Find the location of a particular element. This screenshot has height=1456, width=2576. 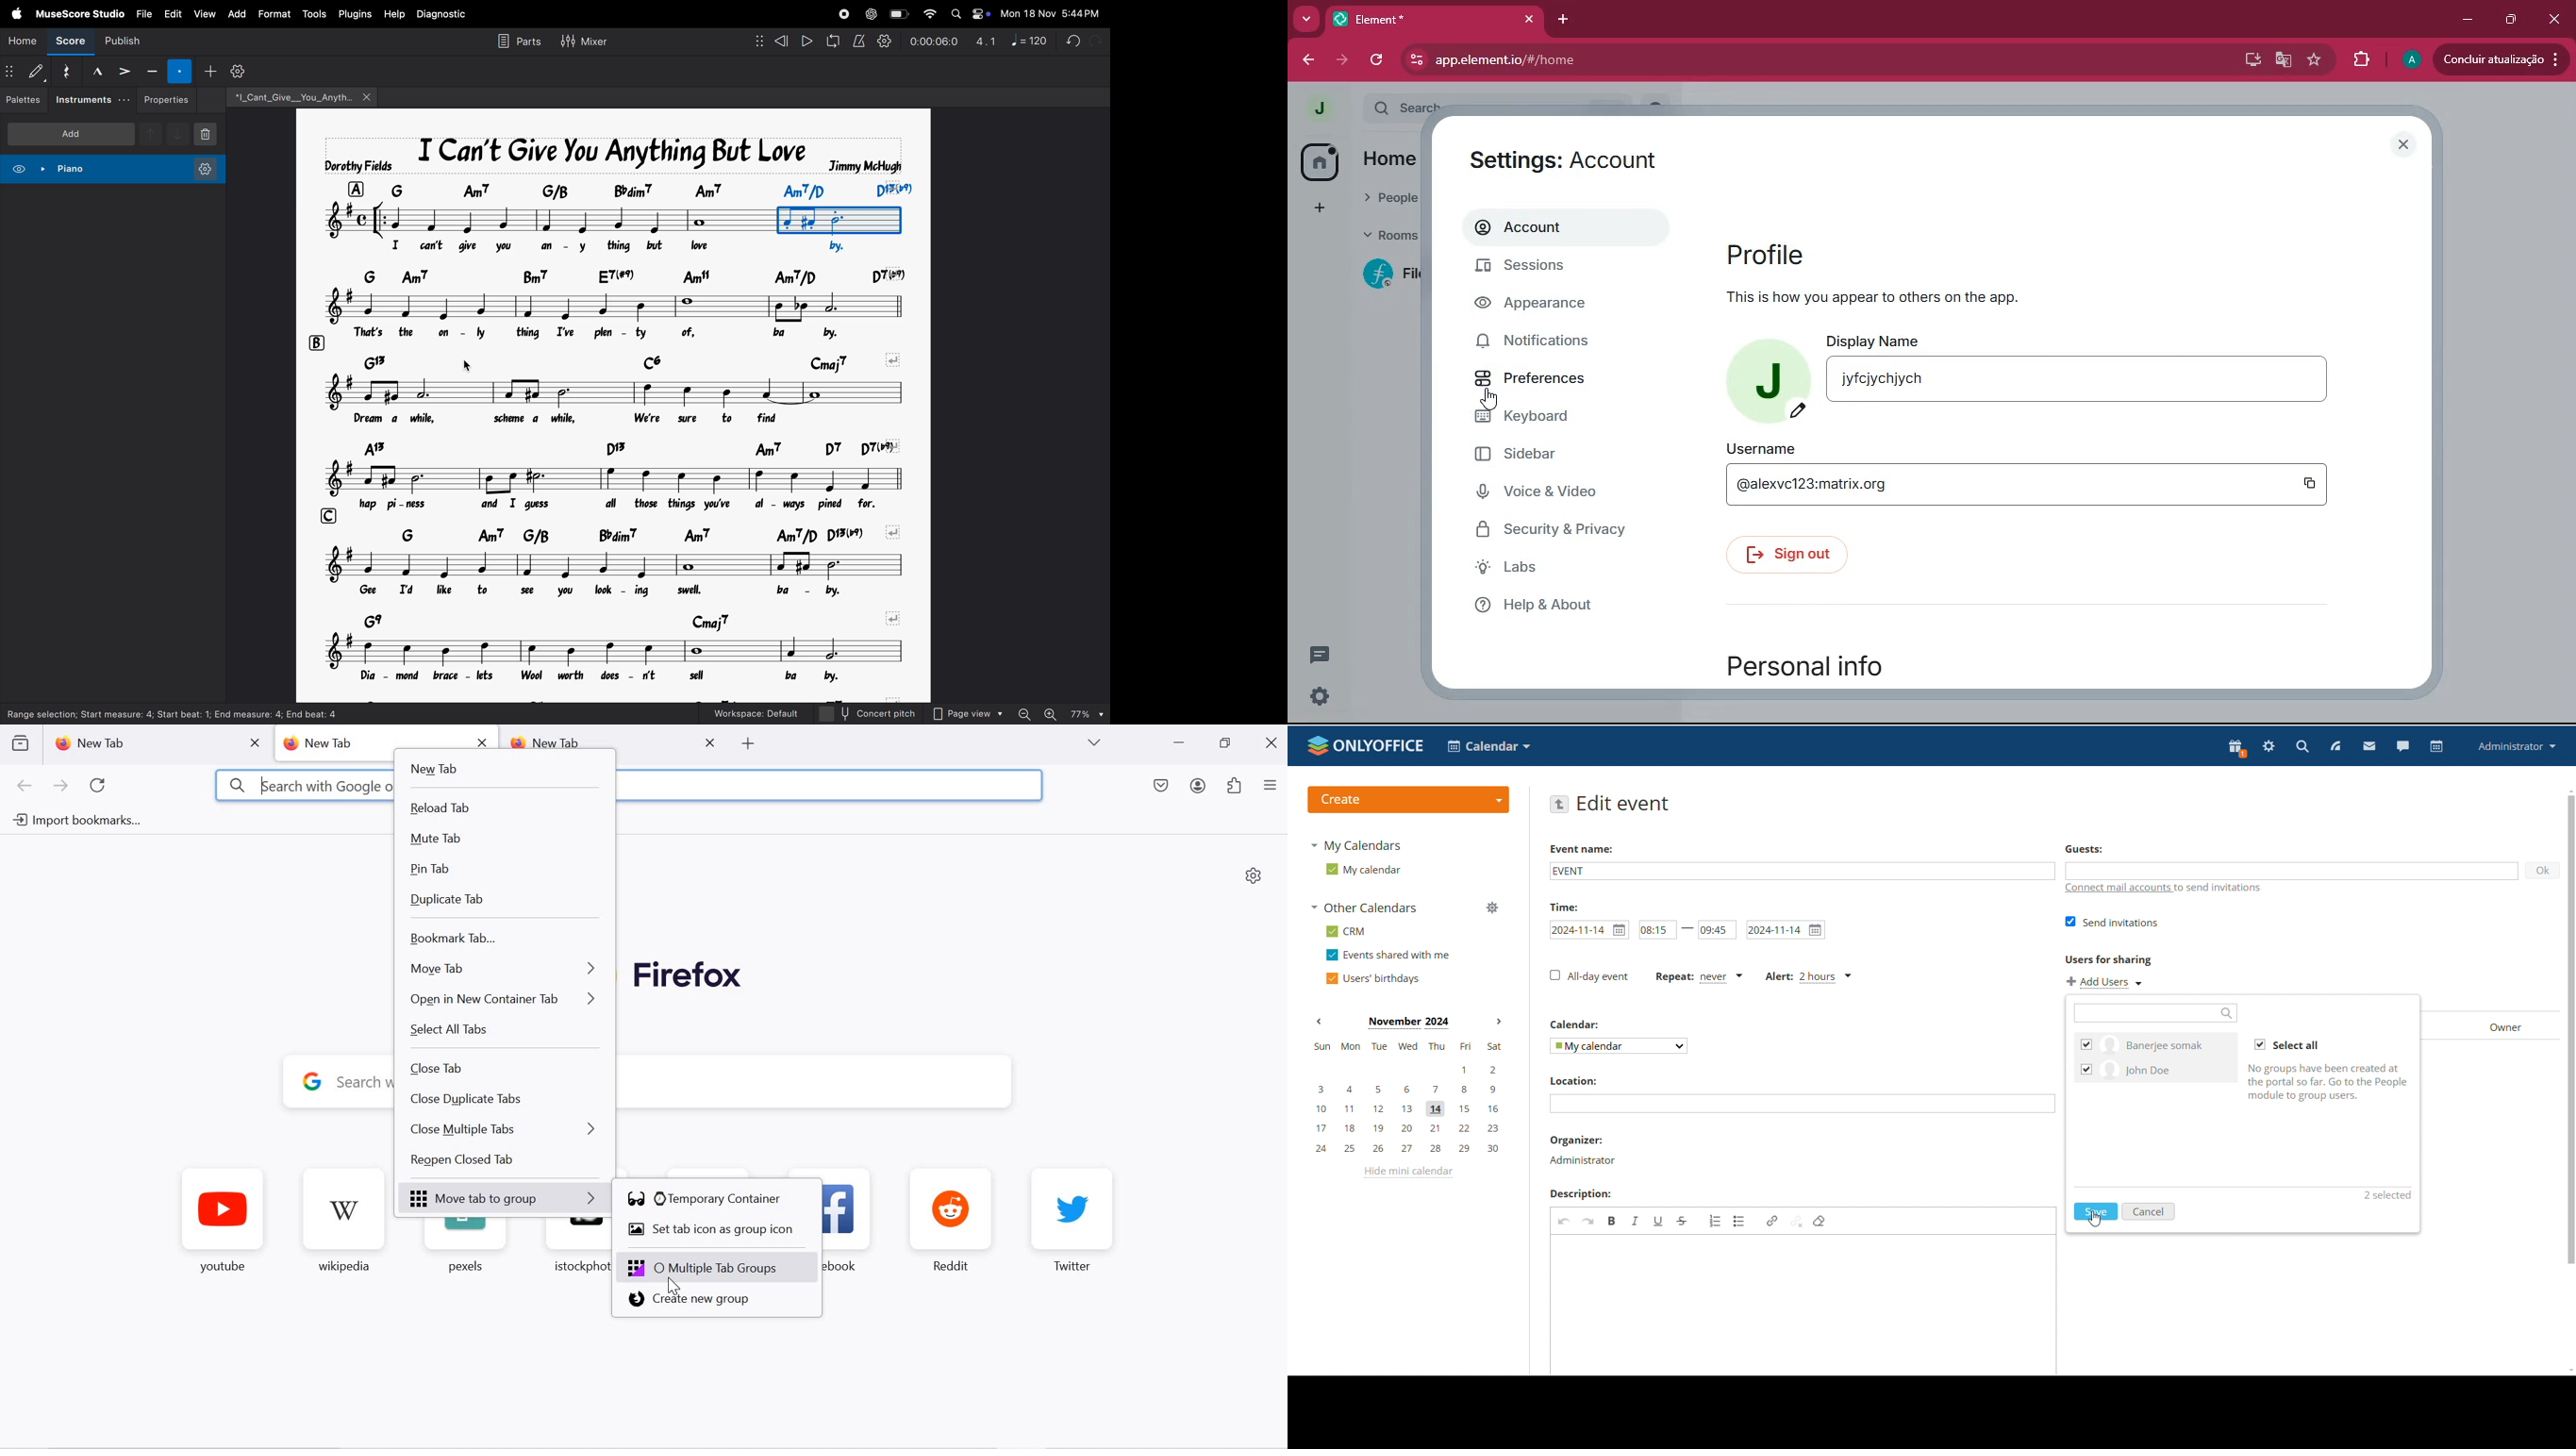

more is located at coordinates (1305, 17).